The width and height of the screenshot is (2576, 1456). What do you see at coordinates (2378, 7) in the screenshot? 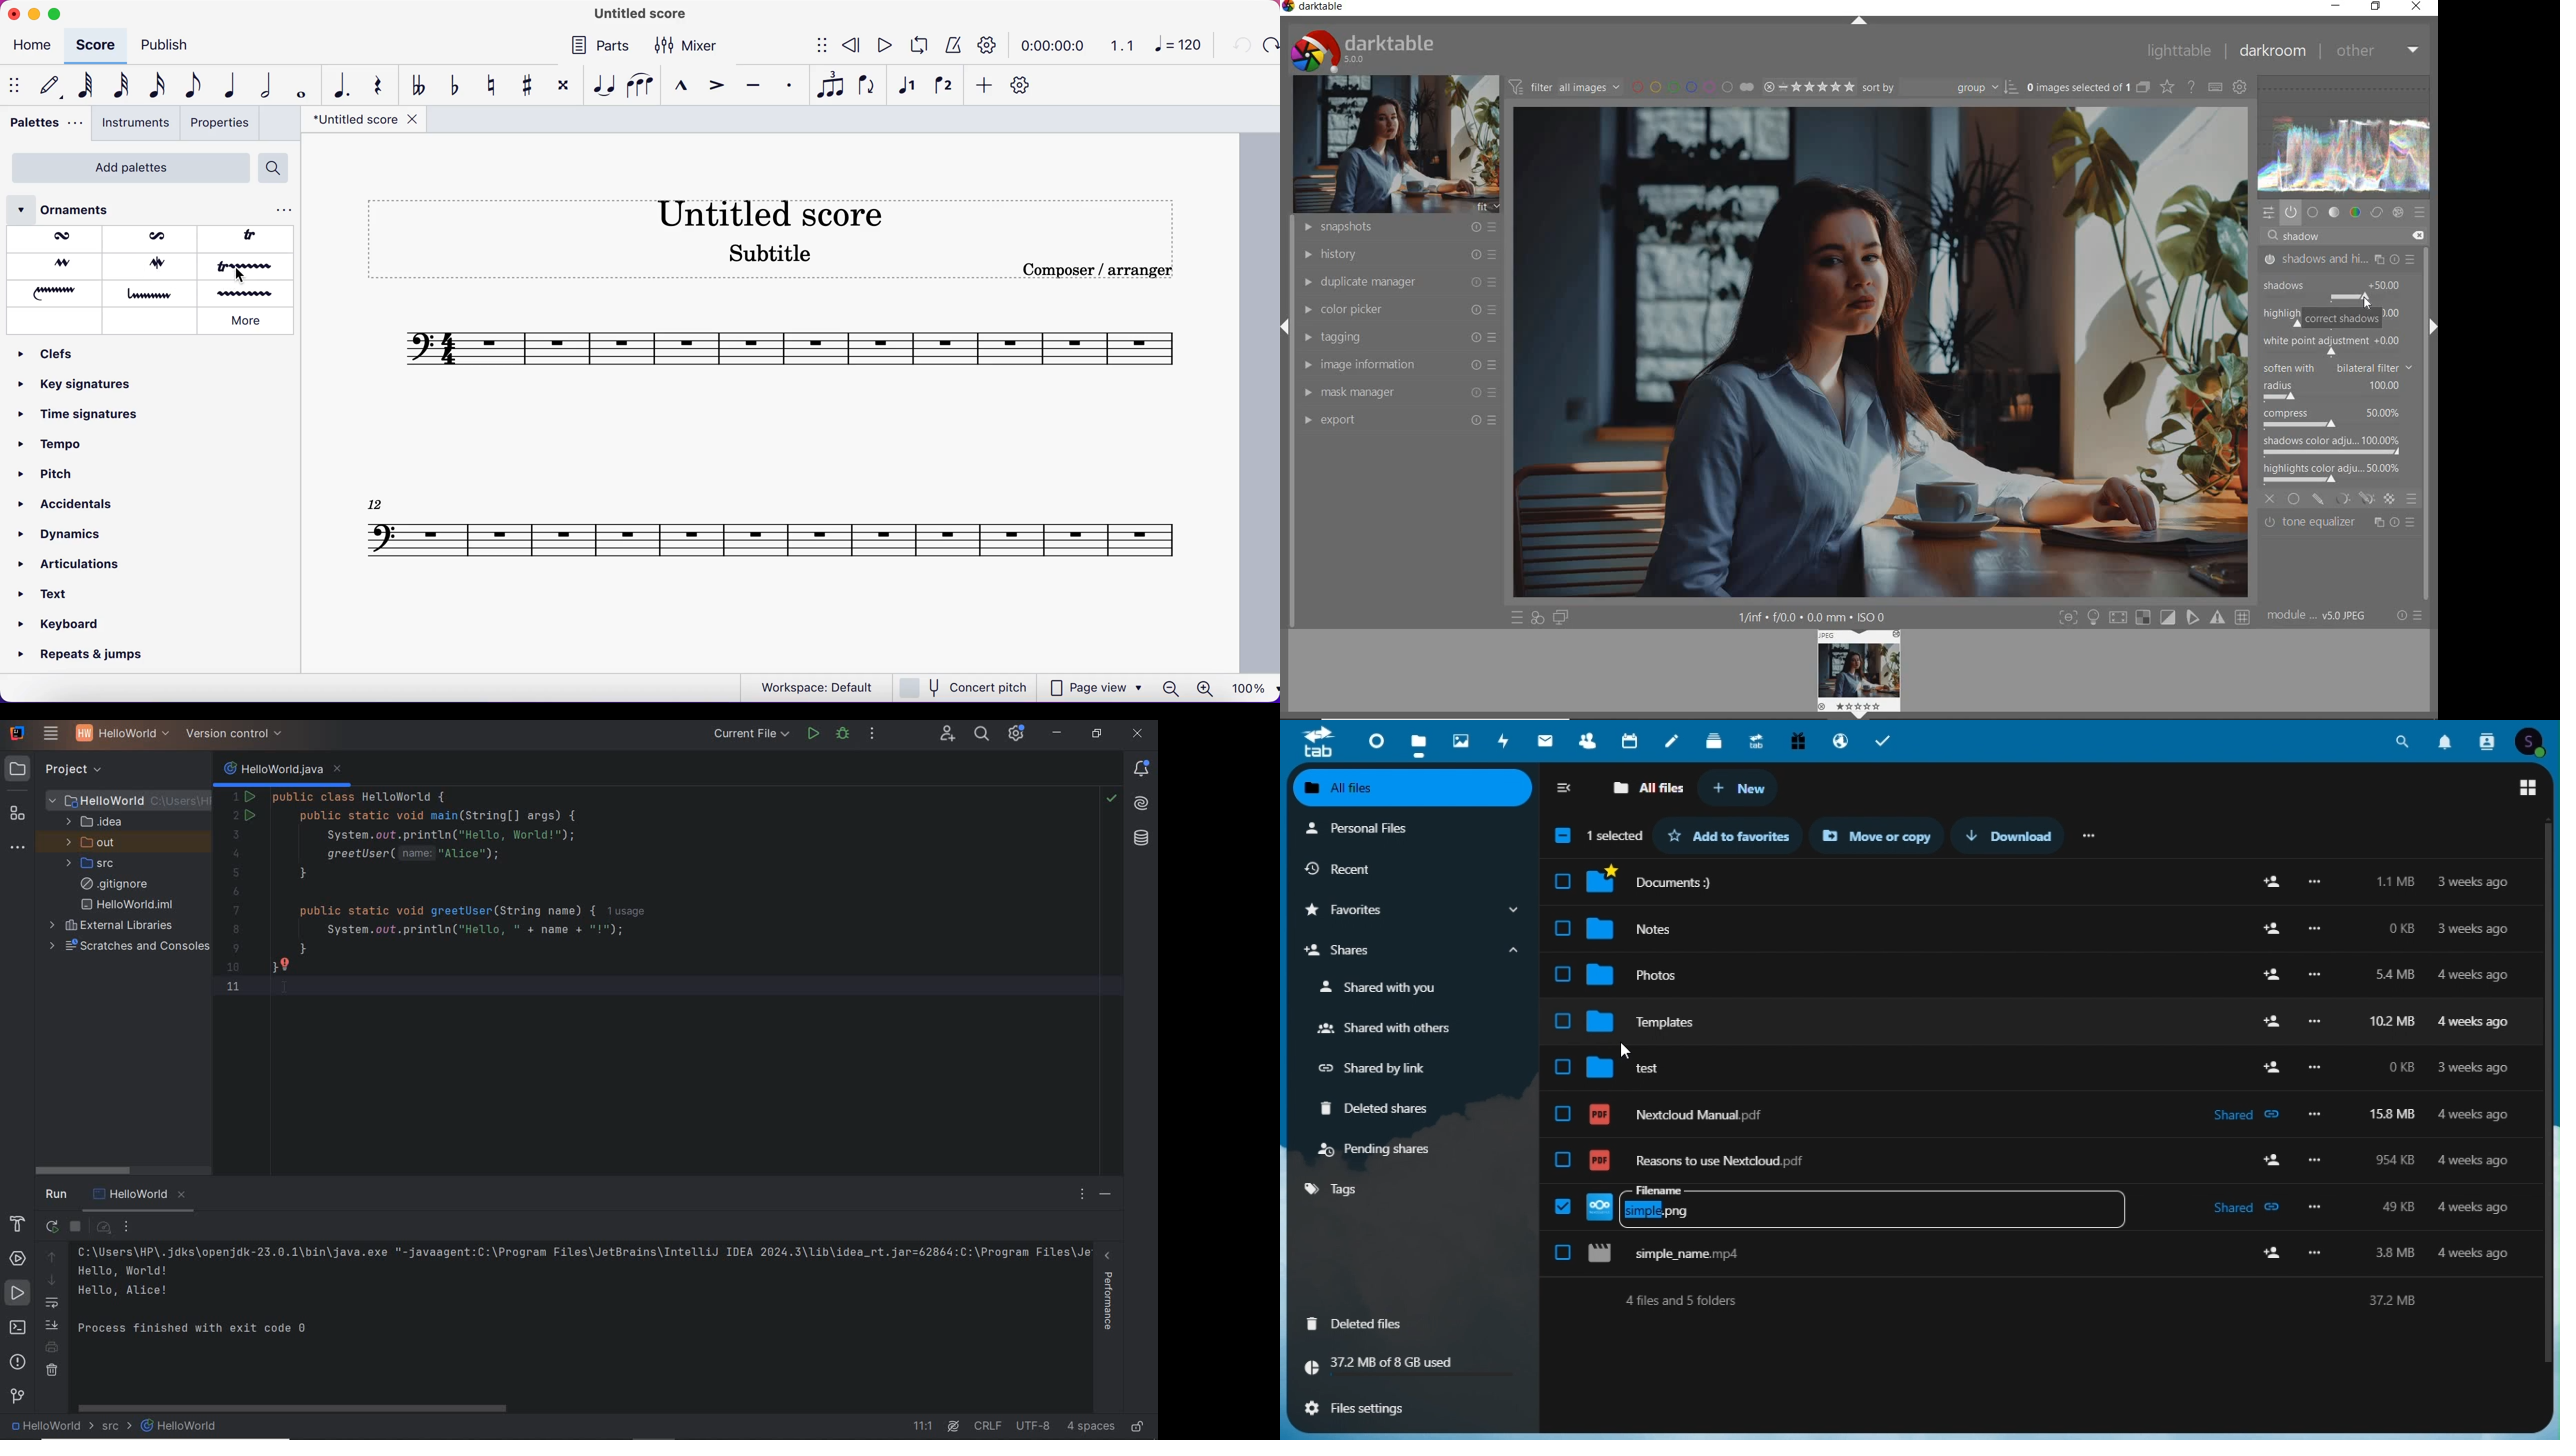
I see `restore` at bounding box center [2378, 7].